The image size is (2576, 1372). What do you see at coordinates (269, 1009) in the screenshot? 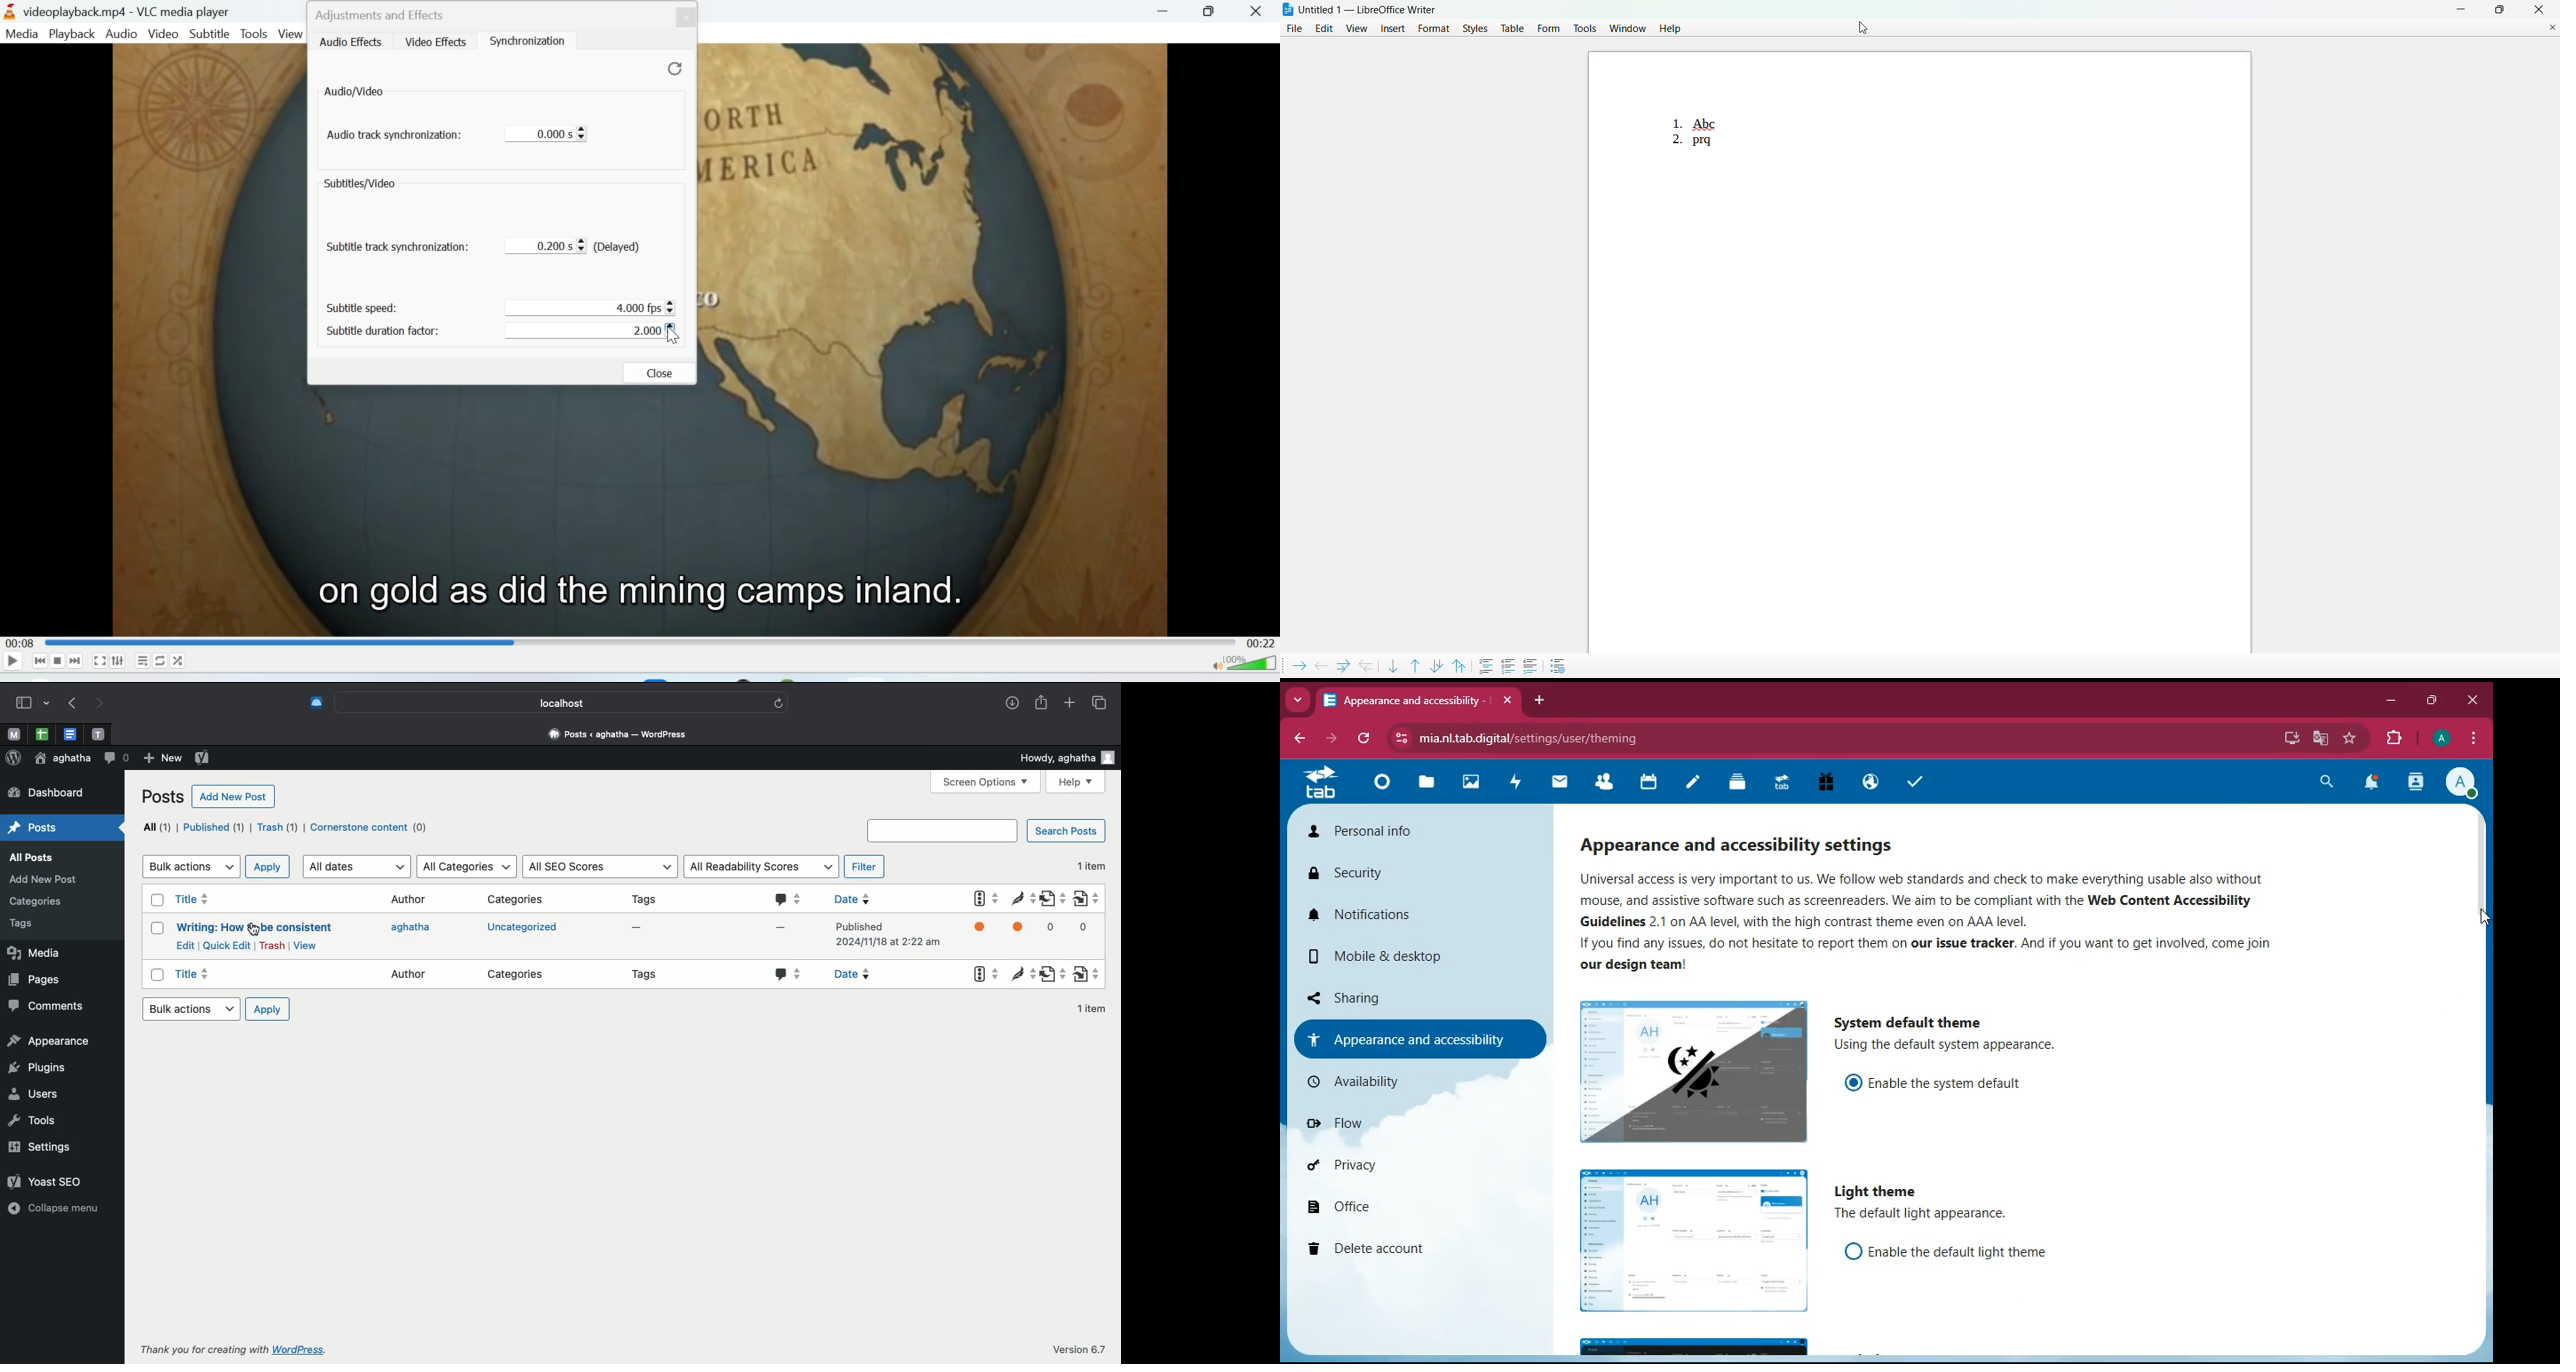
I see `Apply` at bounding box center [269, 1009].